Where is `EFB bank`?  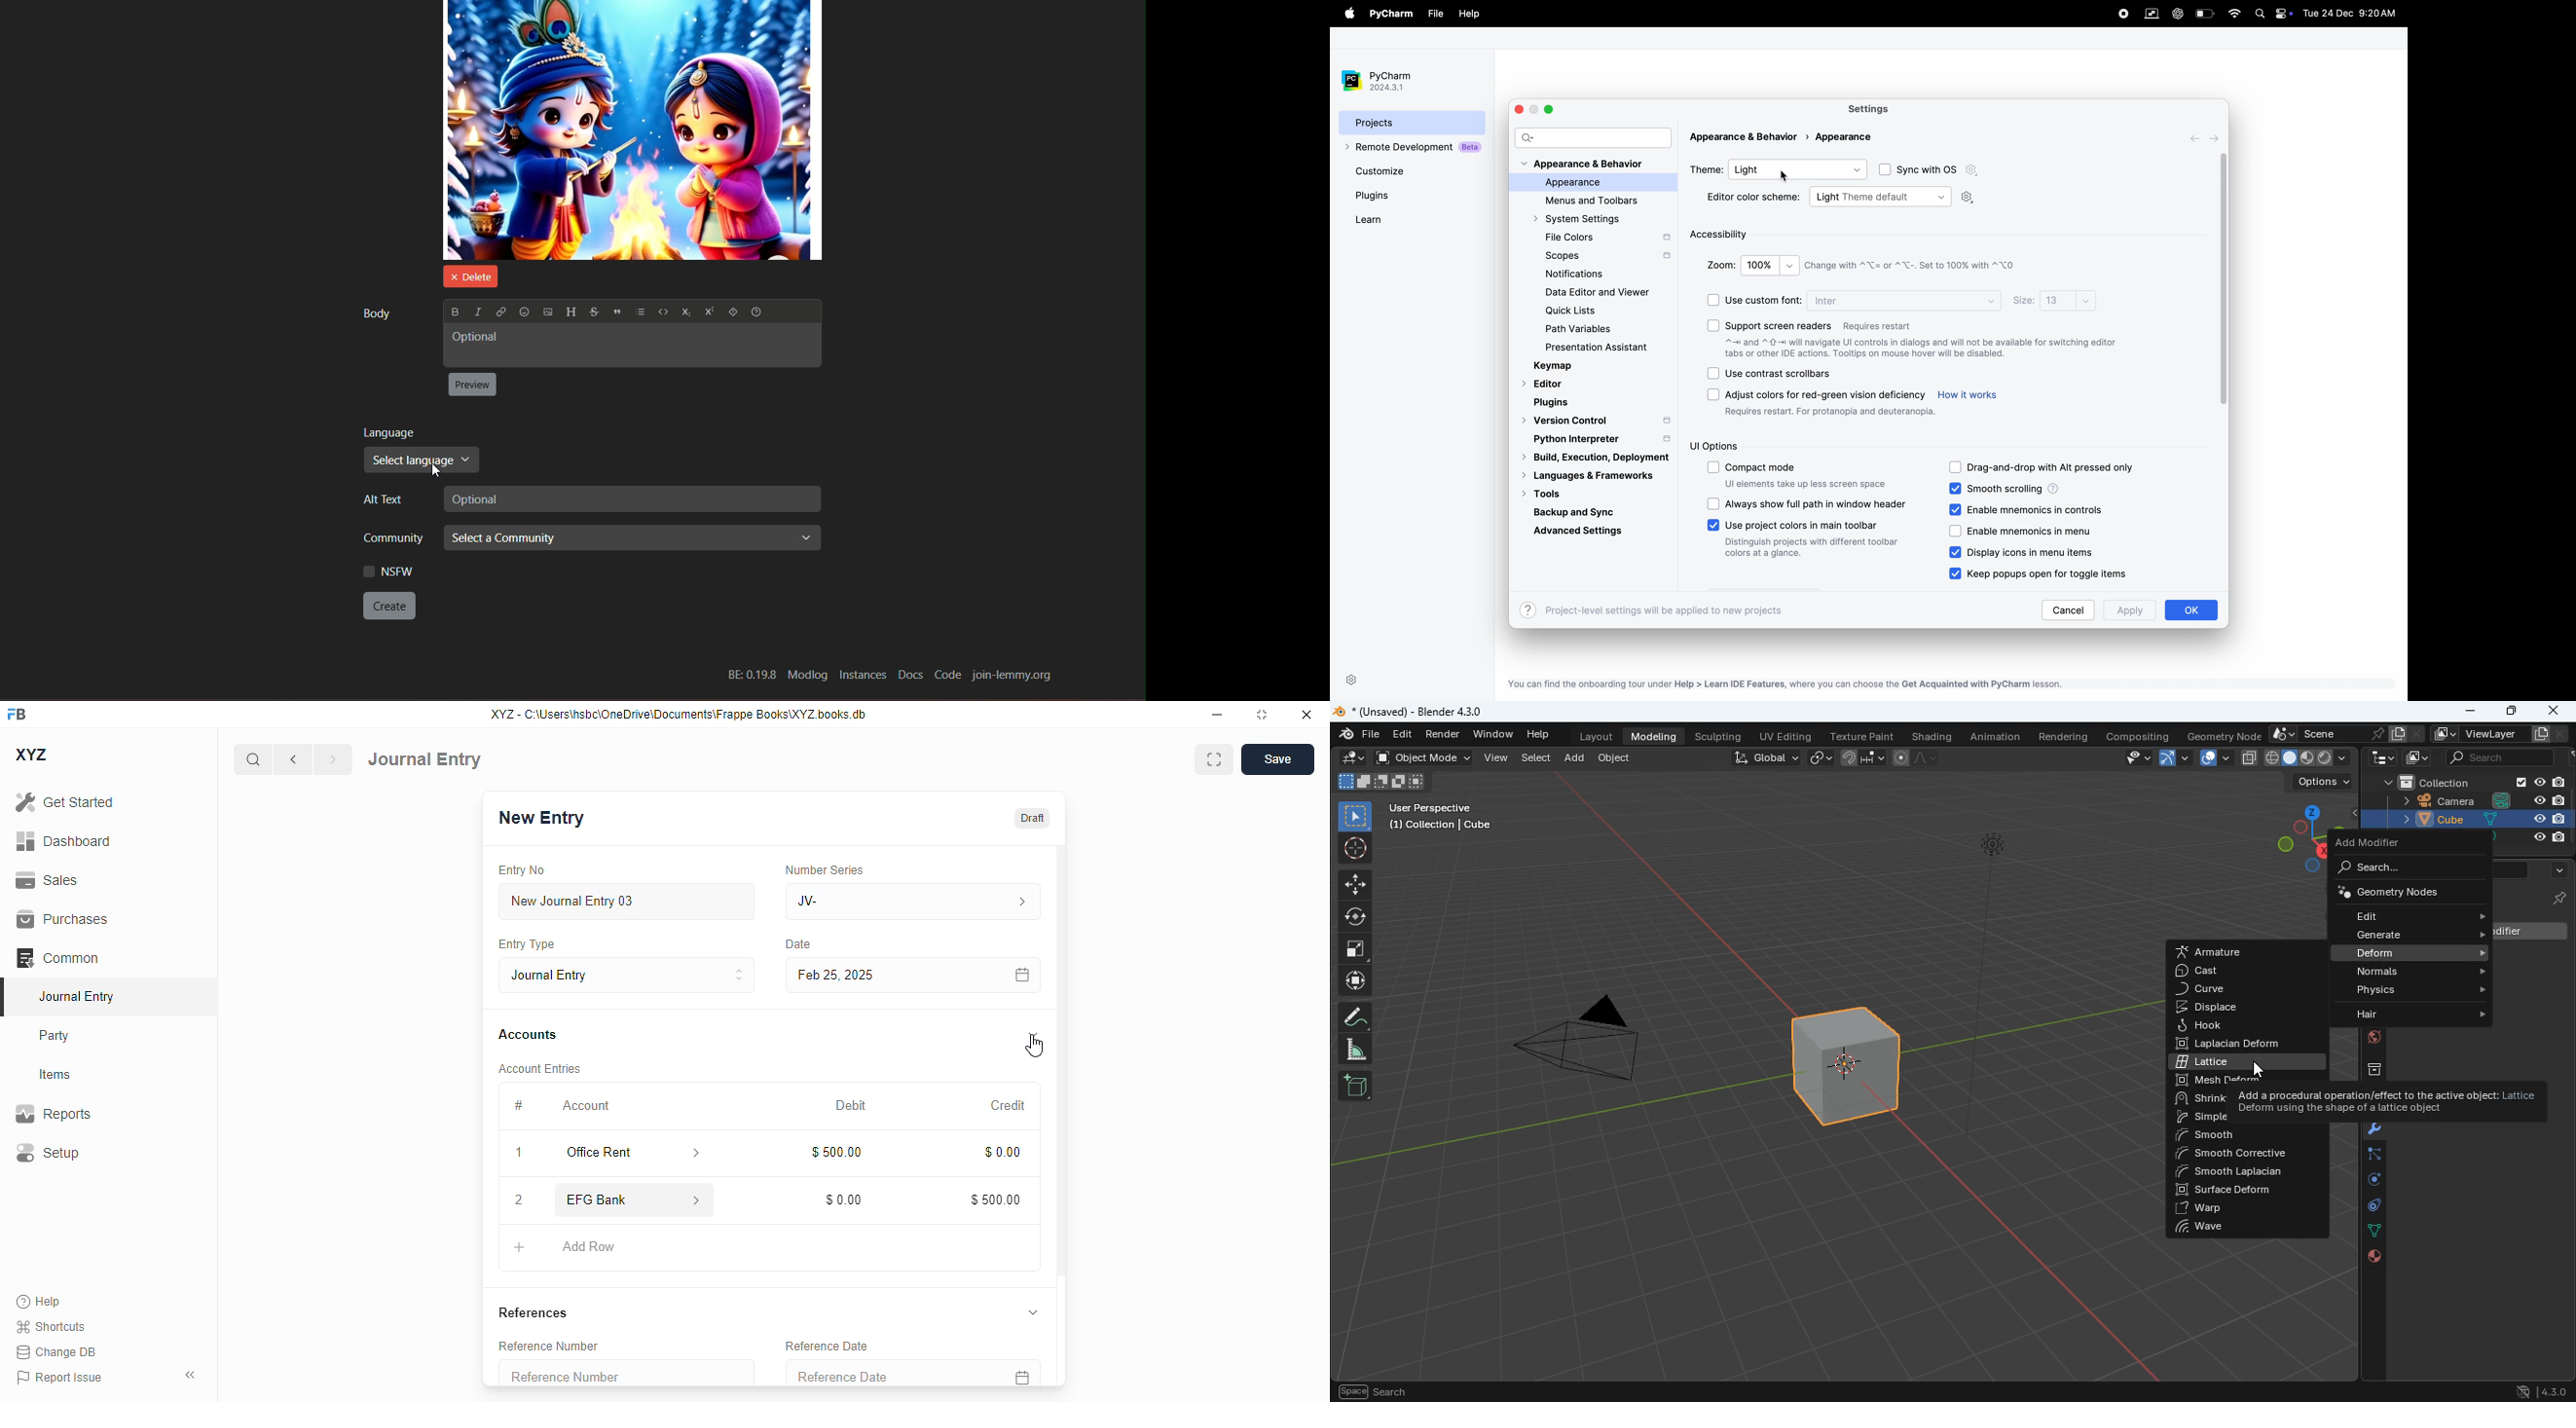
EFB bank is located at coordinates (615, 1199).